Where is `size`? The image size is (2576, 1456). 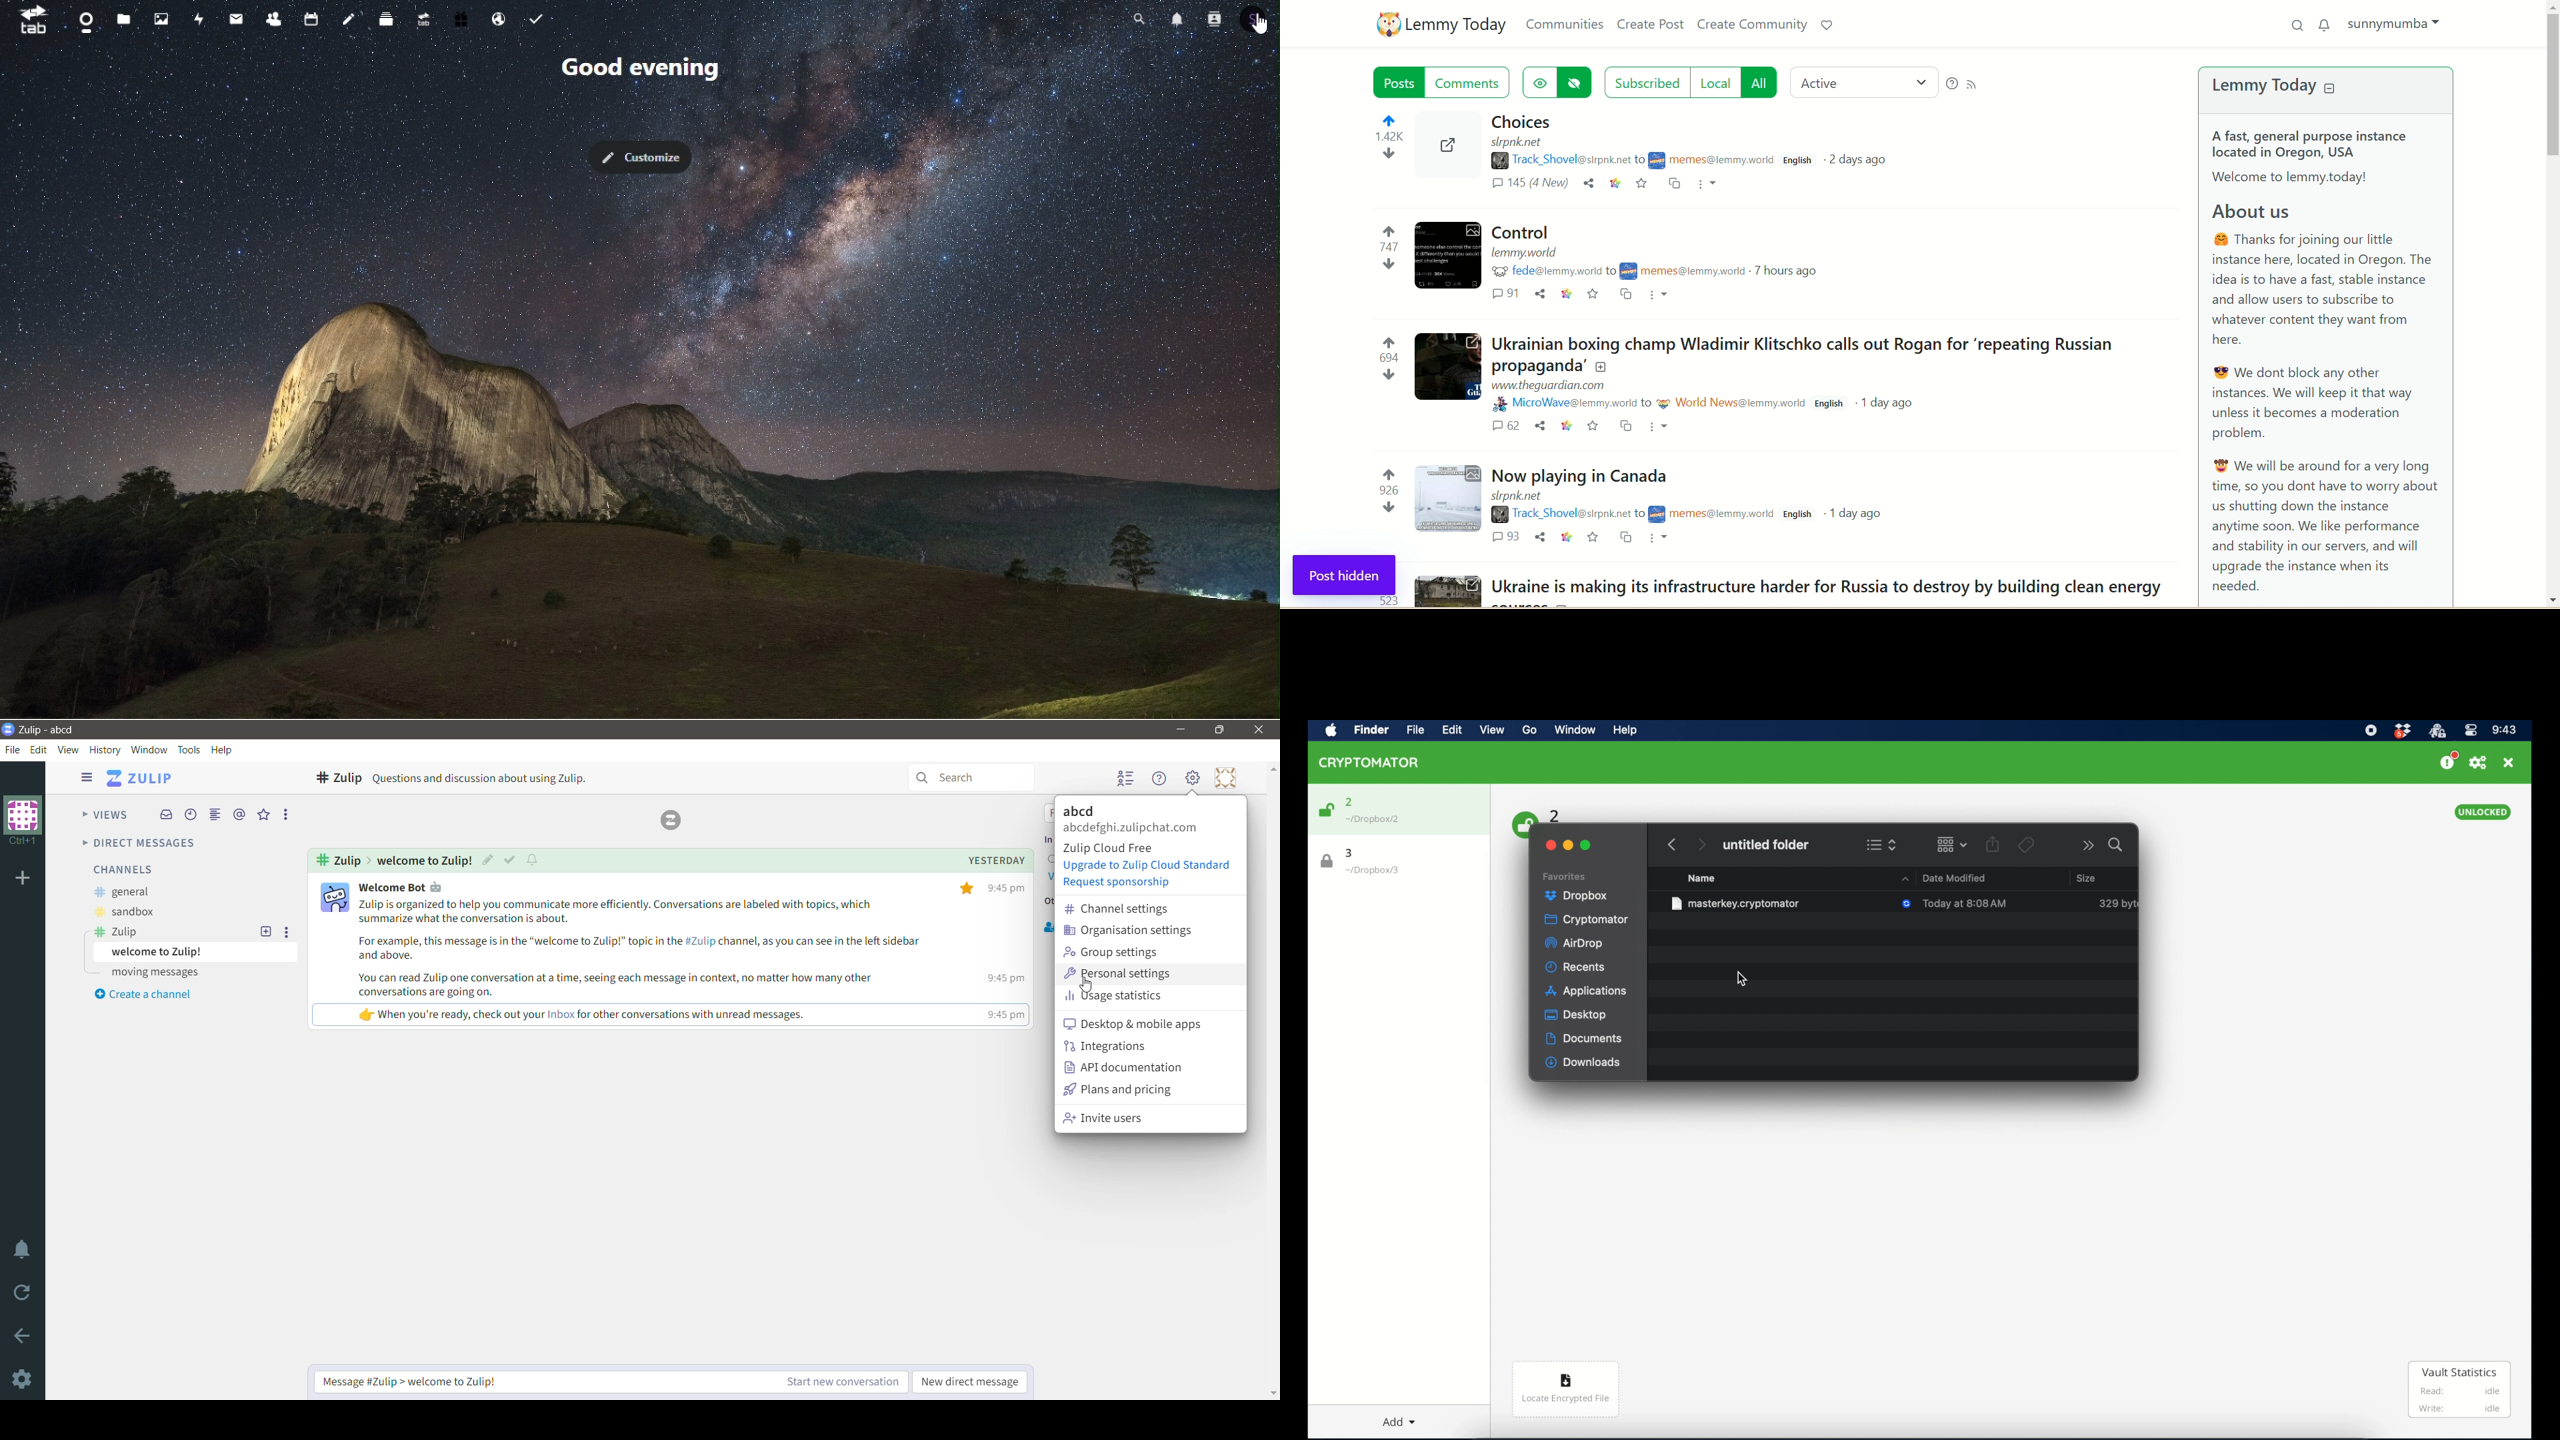
size is located at coordinates (2085, 877).